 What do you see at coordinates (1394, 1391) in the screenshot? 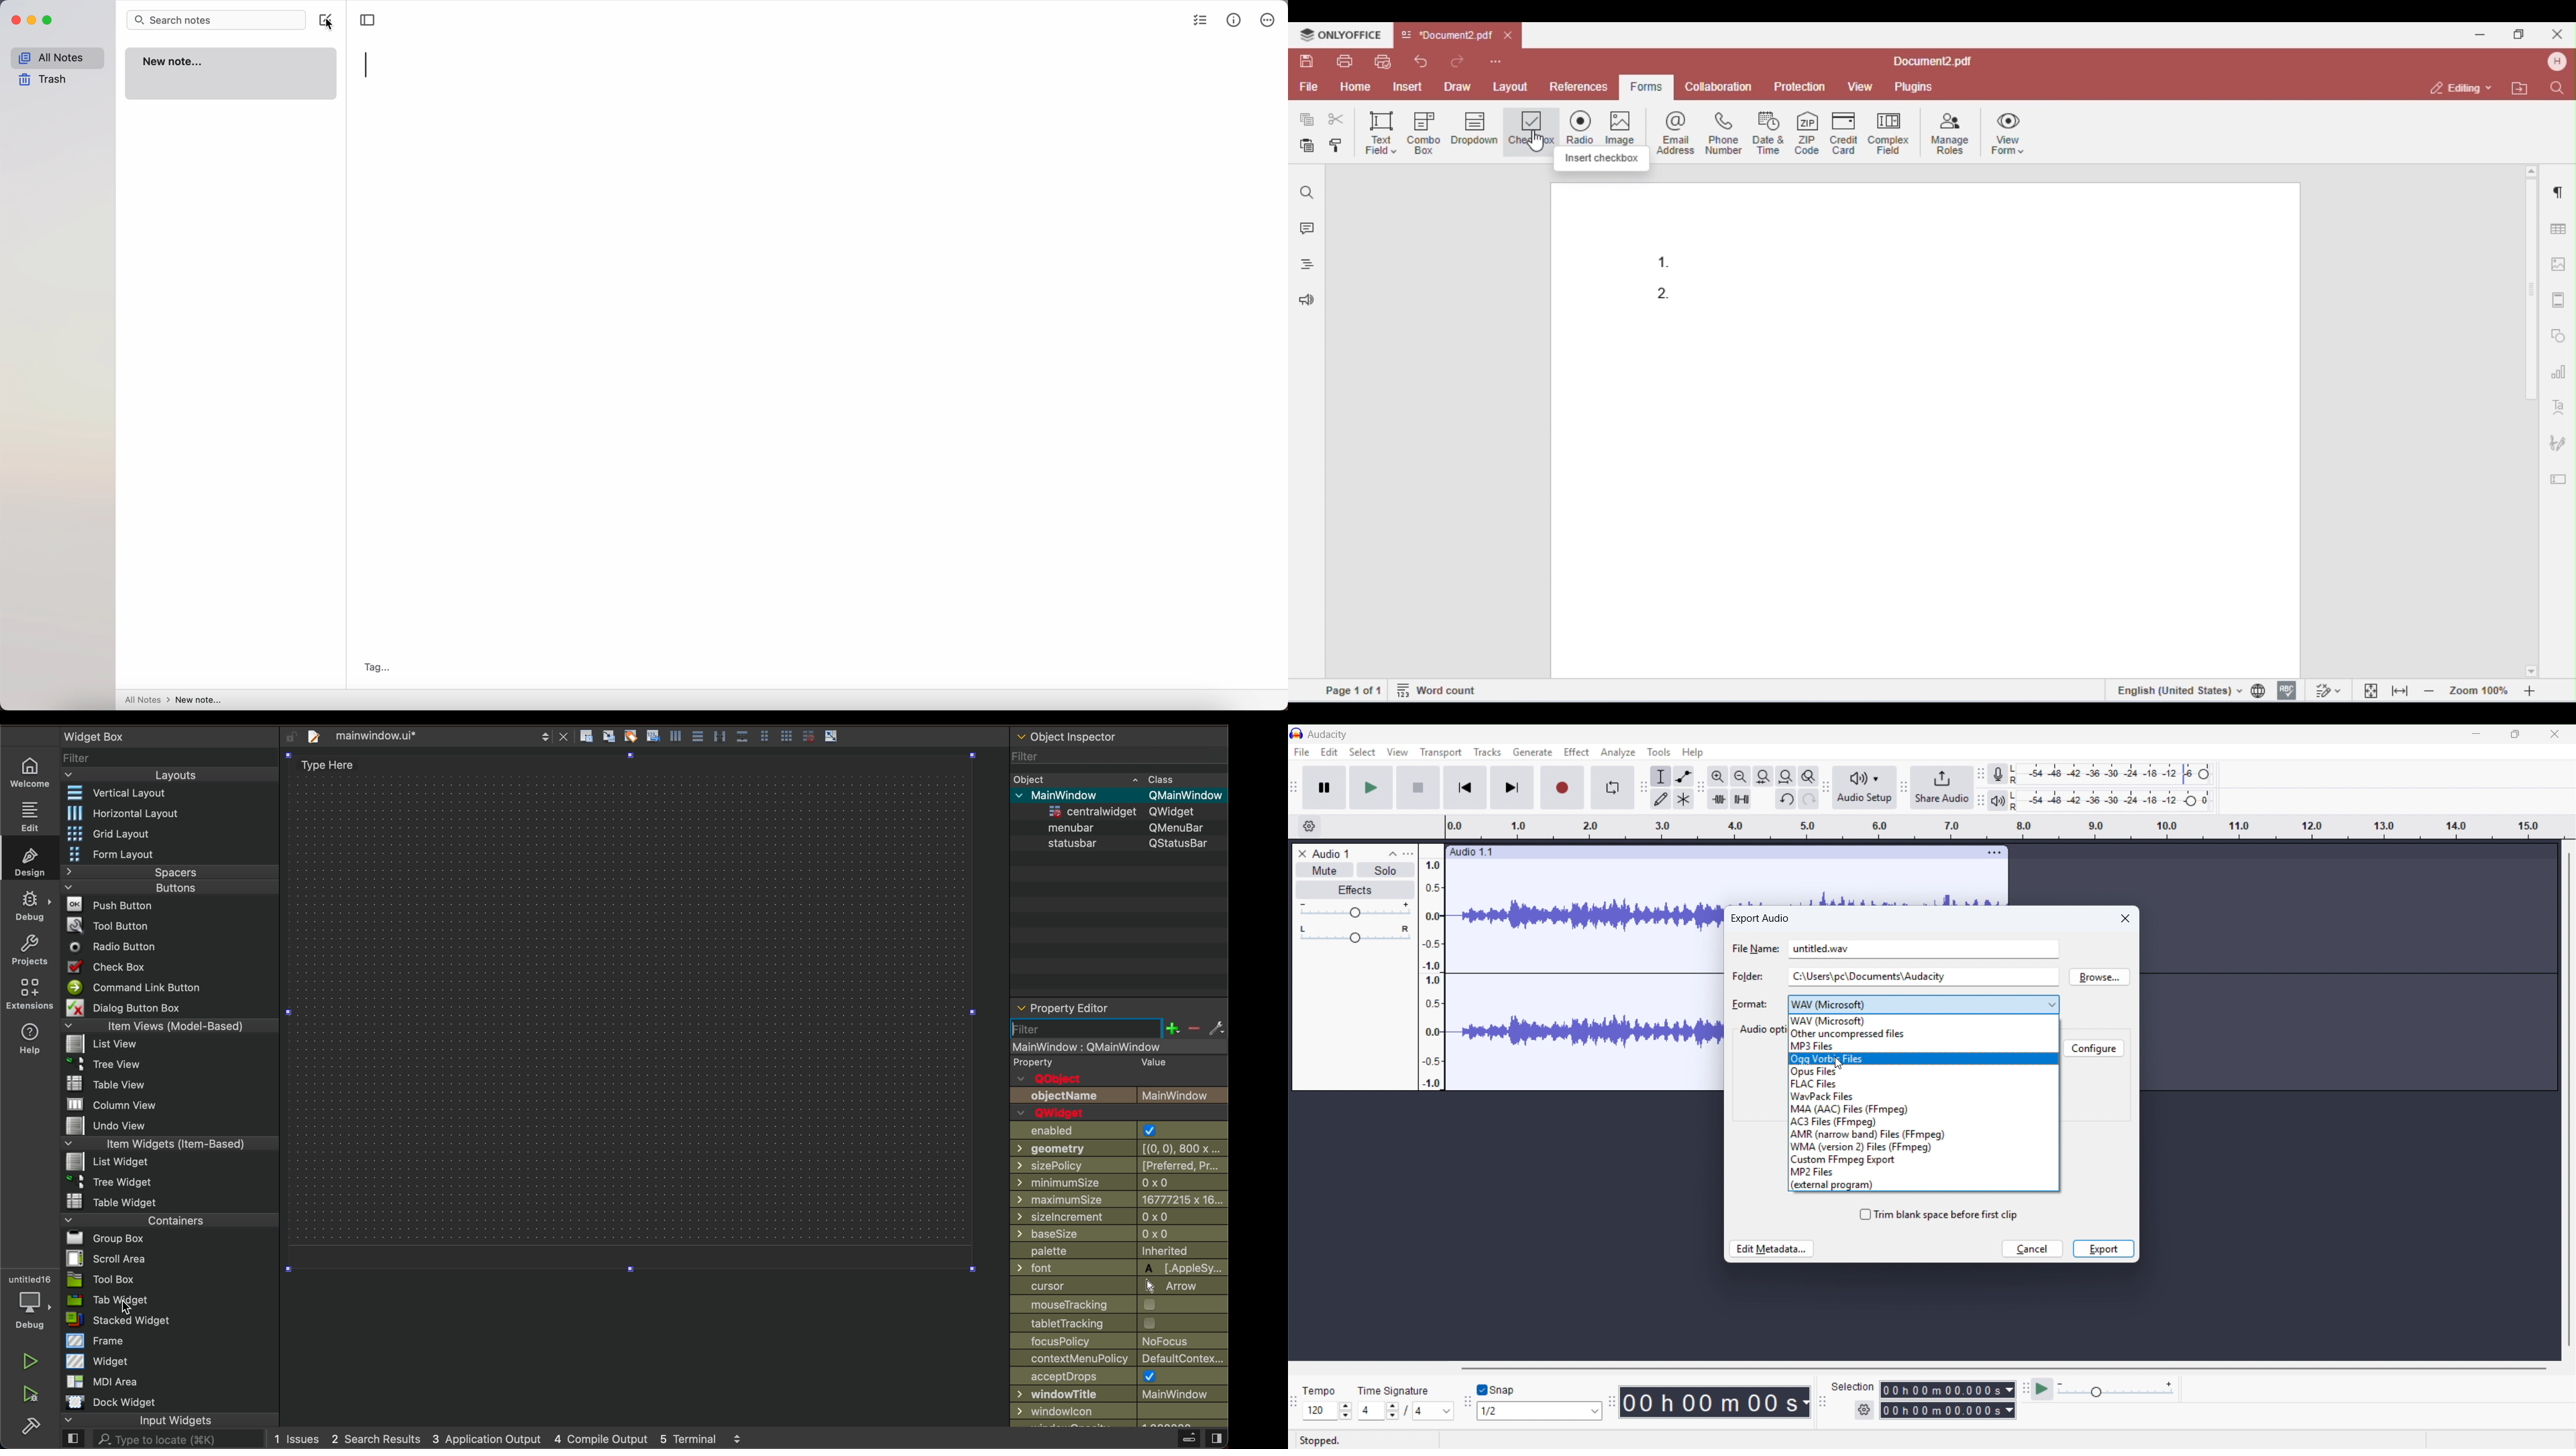
I see `time signature` at bounding box center [1394, 1391].